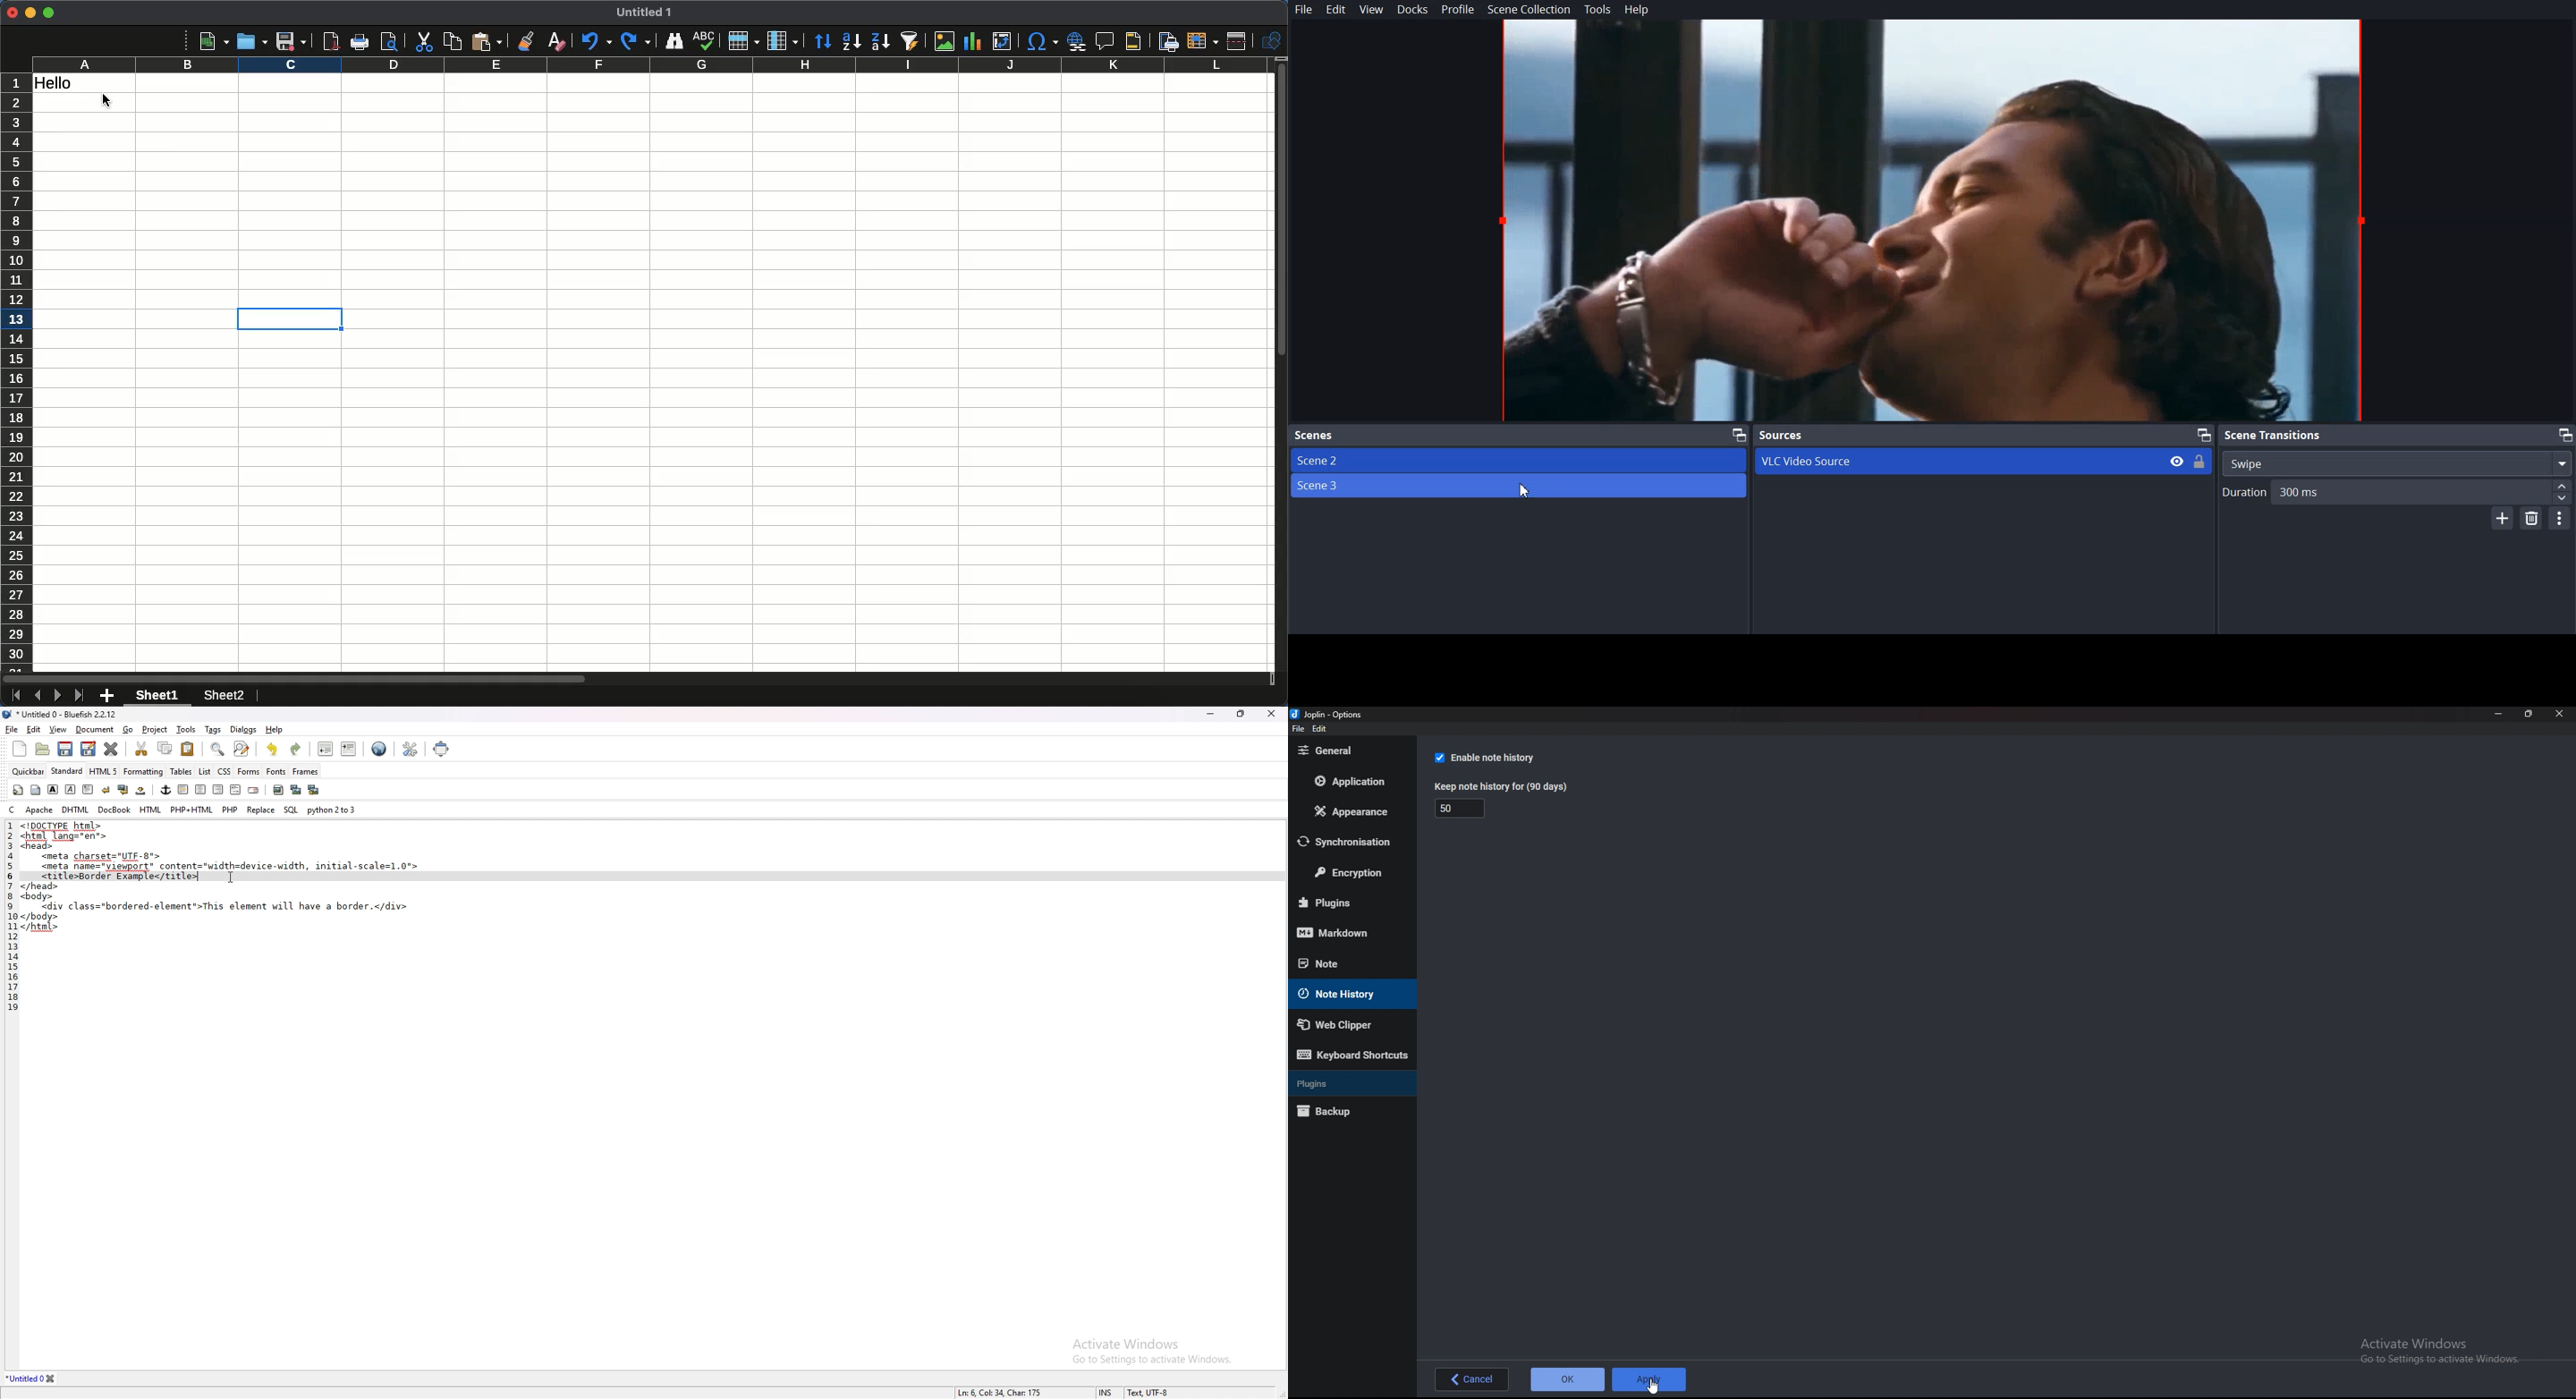 The height and width of the screenshot is (1400, 2576). I want to click on dhtml, so click(76, 809).